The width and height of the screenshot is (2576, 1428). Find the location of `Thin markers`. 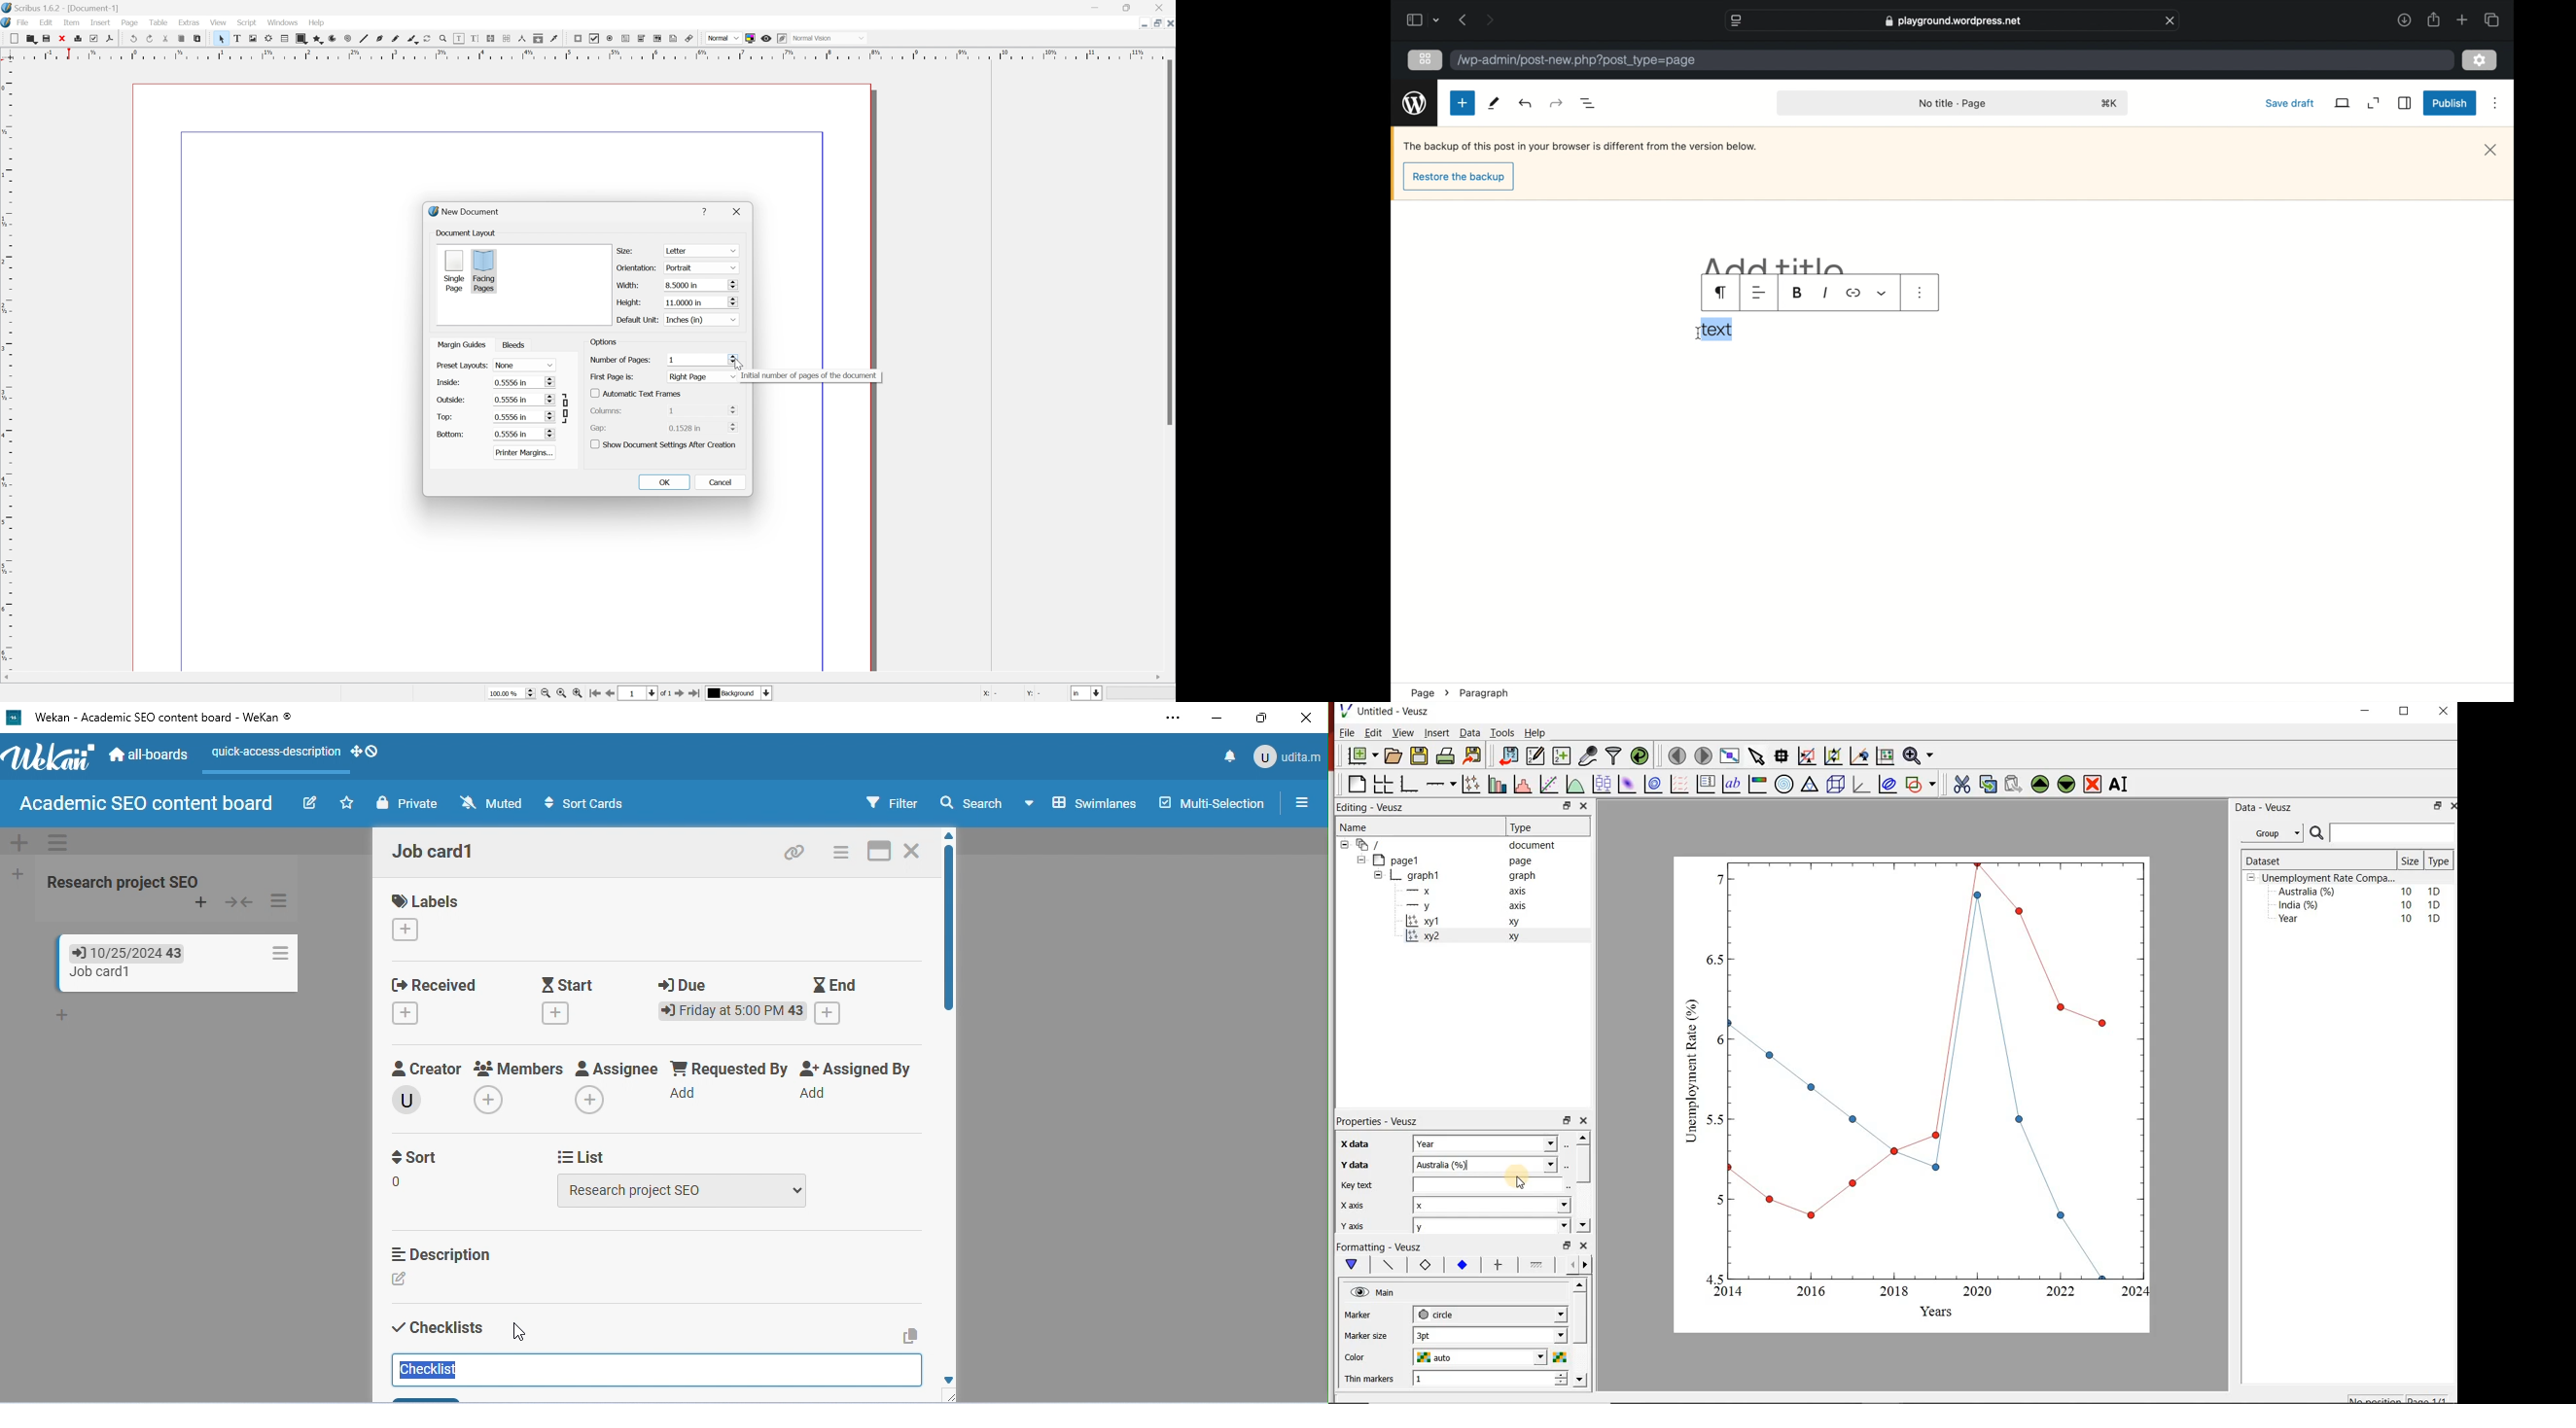

Thin markers is located at coordinates (1370, 1380).